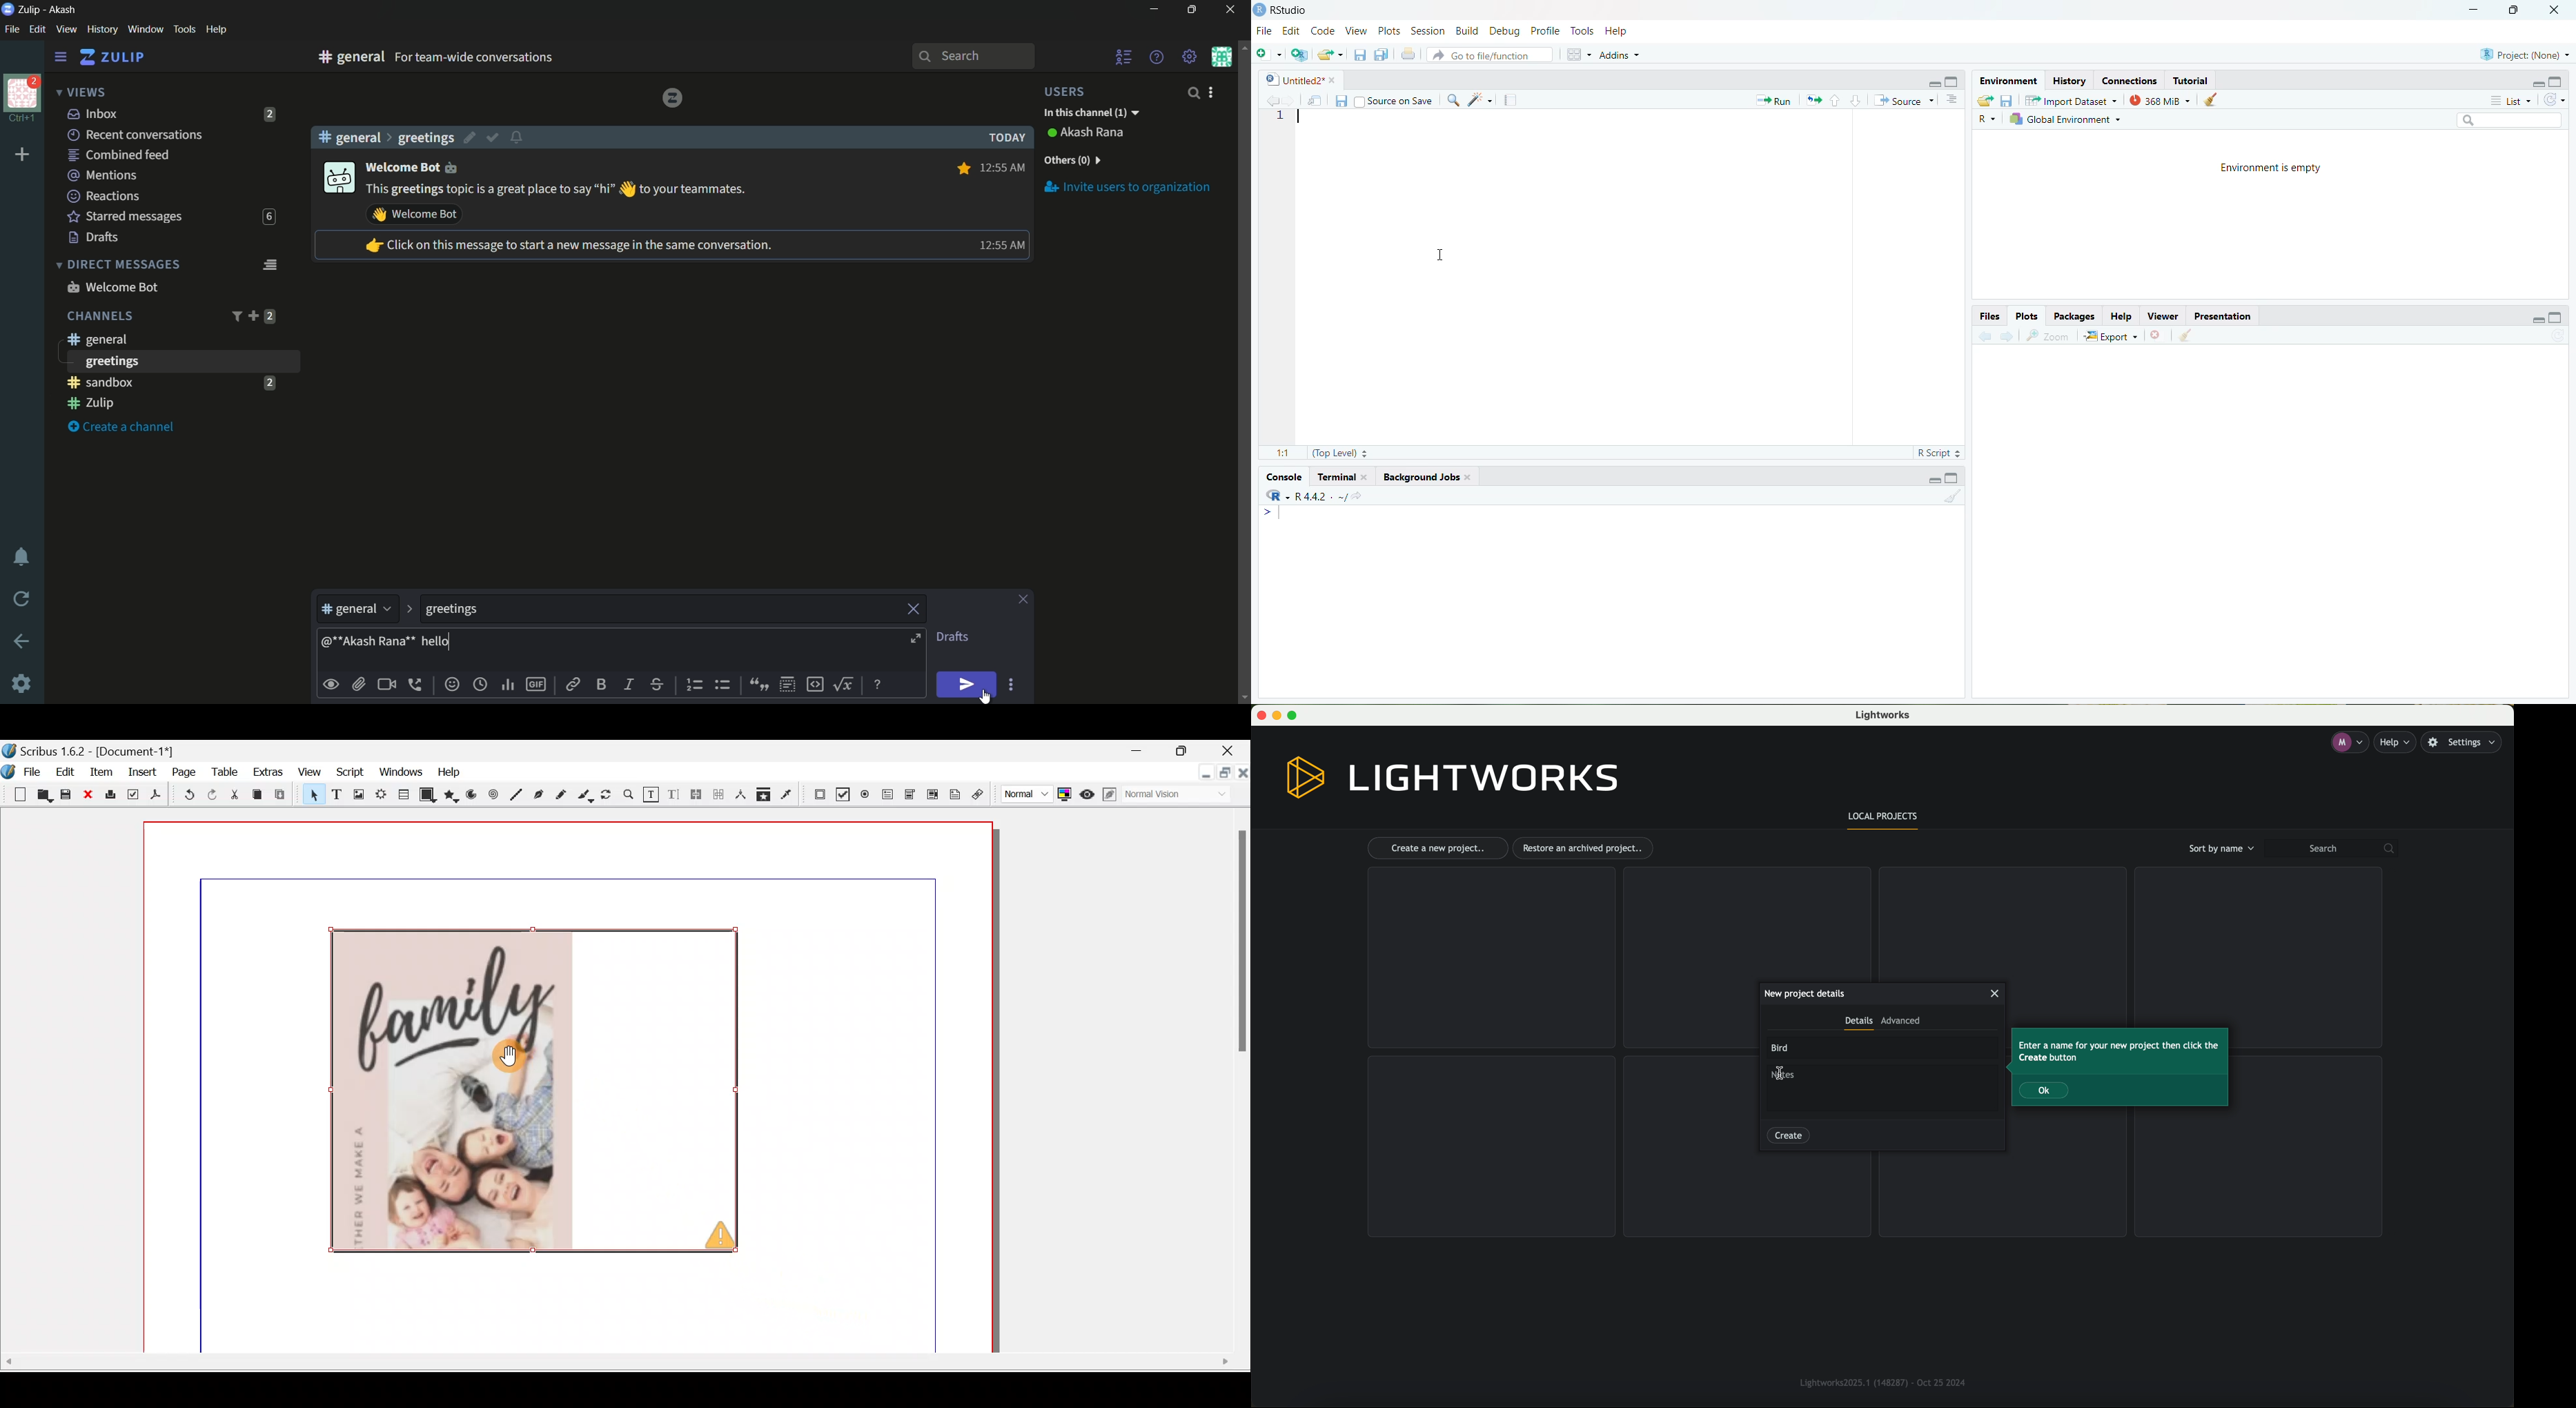  I want to click on zoom, so click(2047, 336).